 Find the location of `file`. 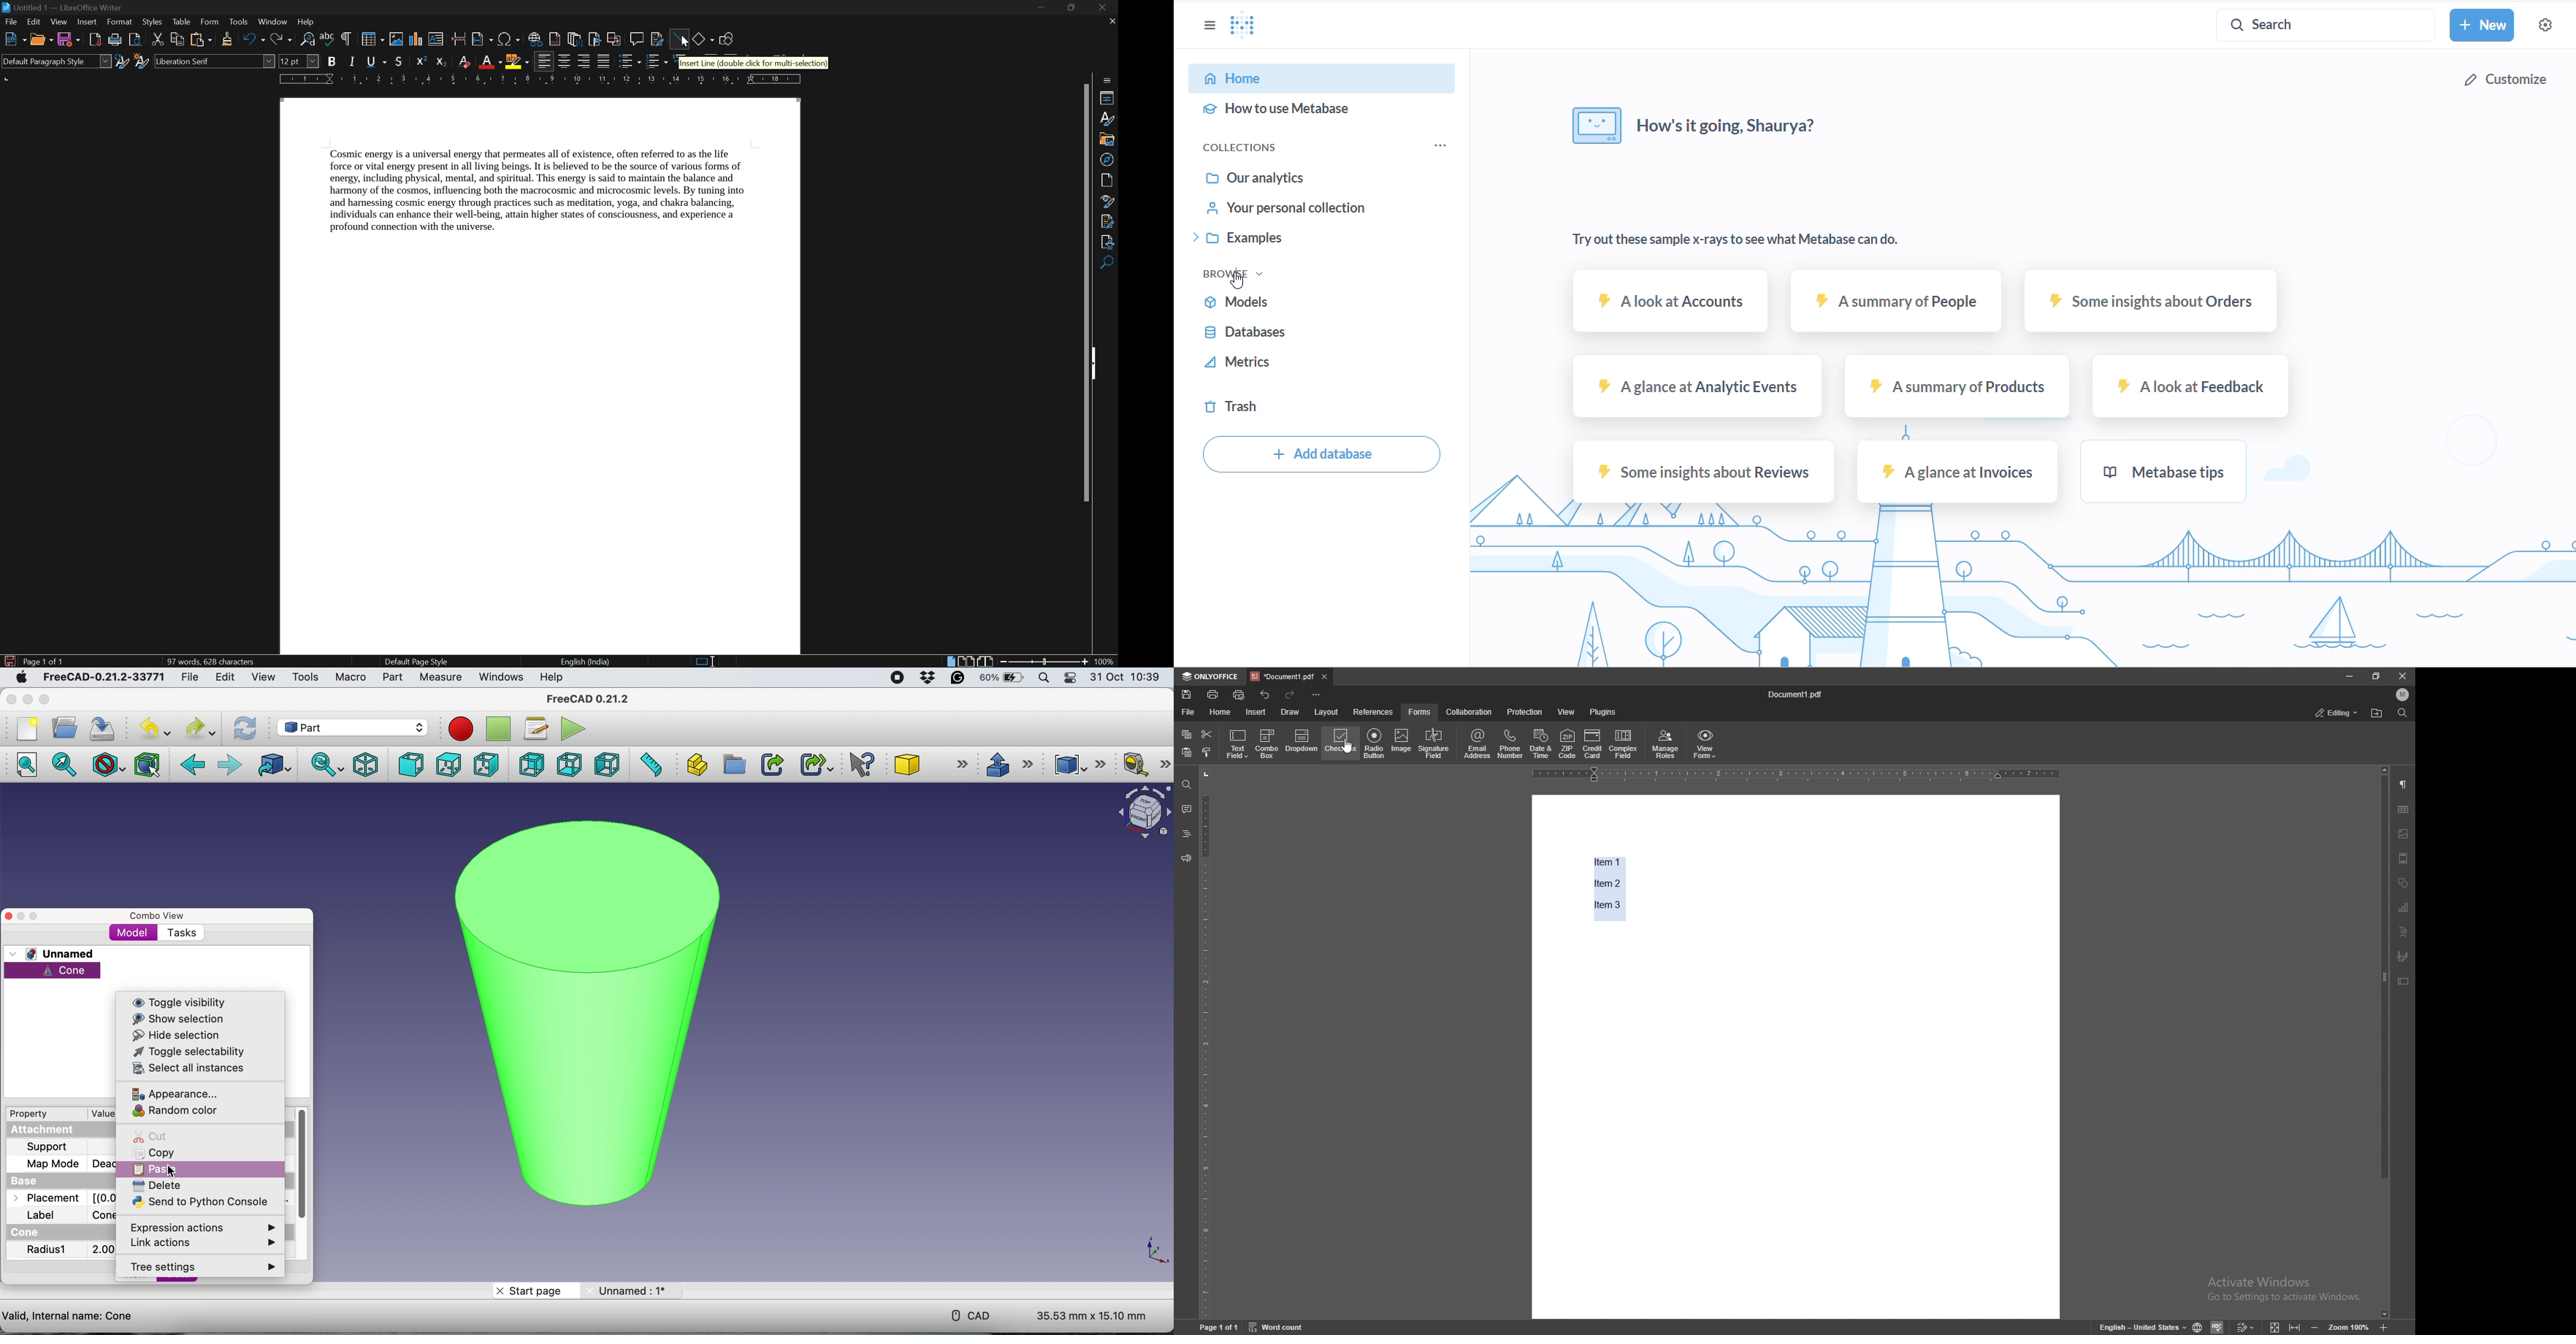

file is located at coordinates (186, 676).